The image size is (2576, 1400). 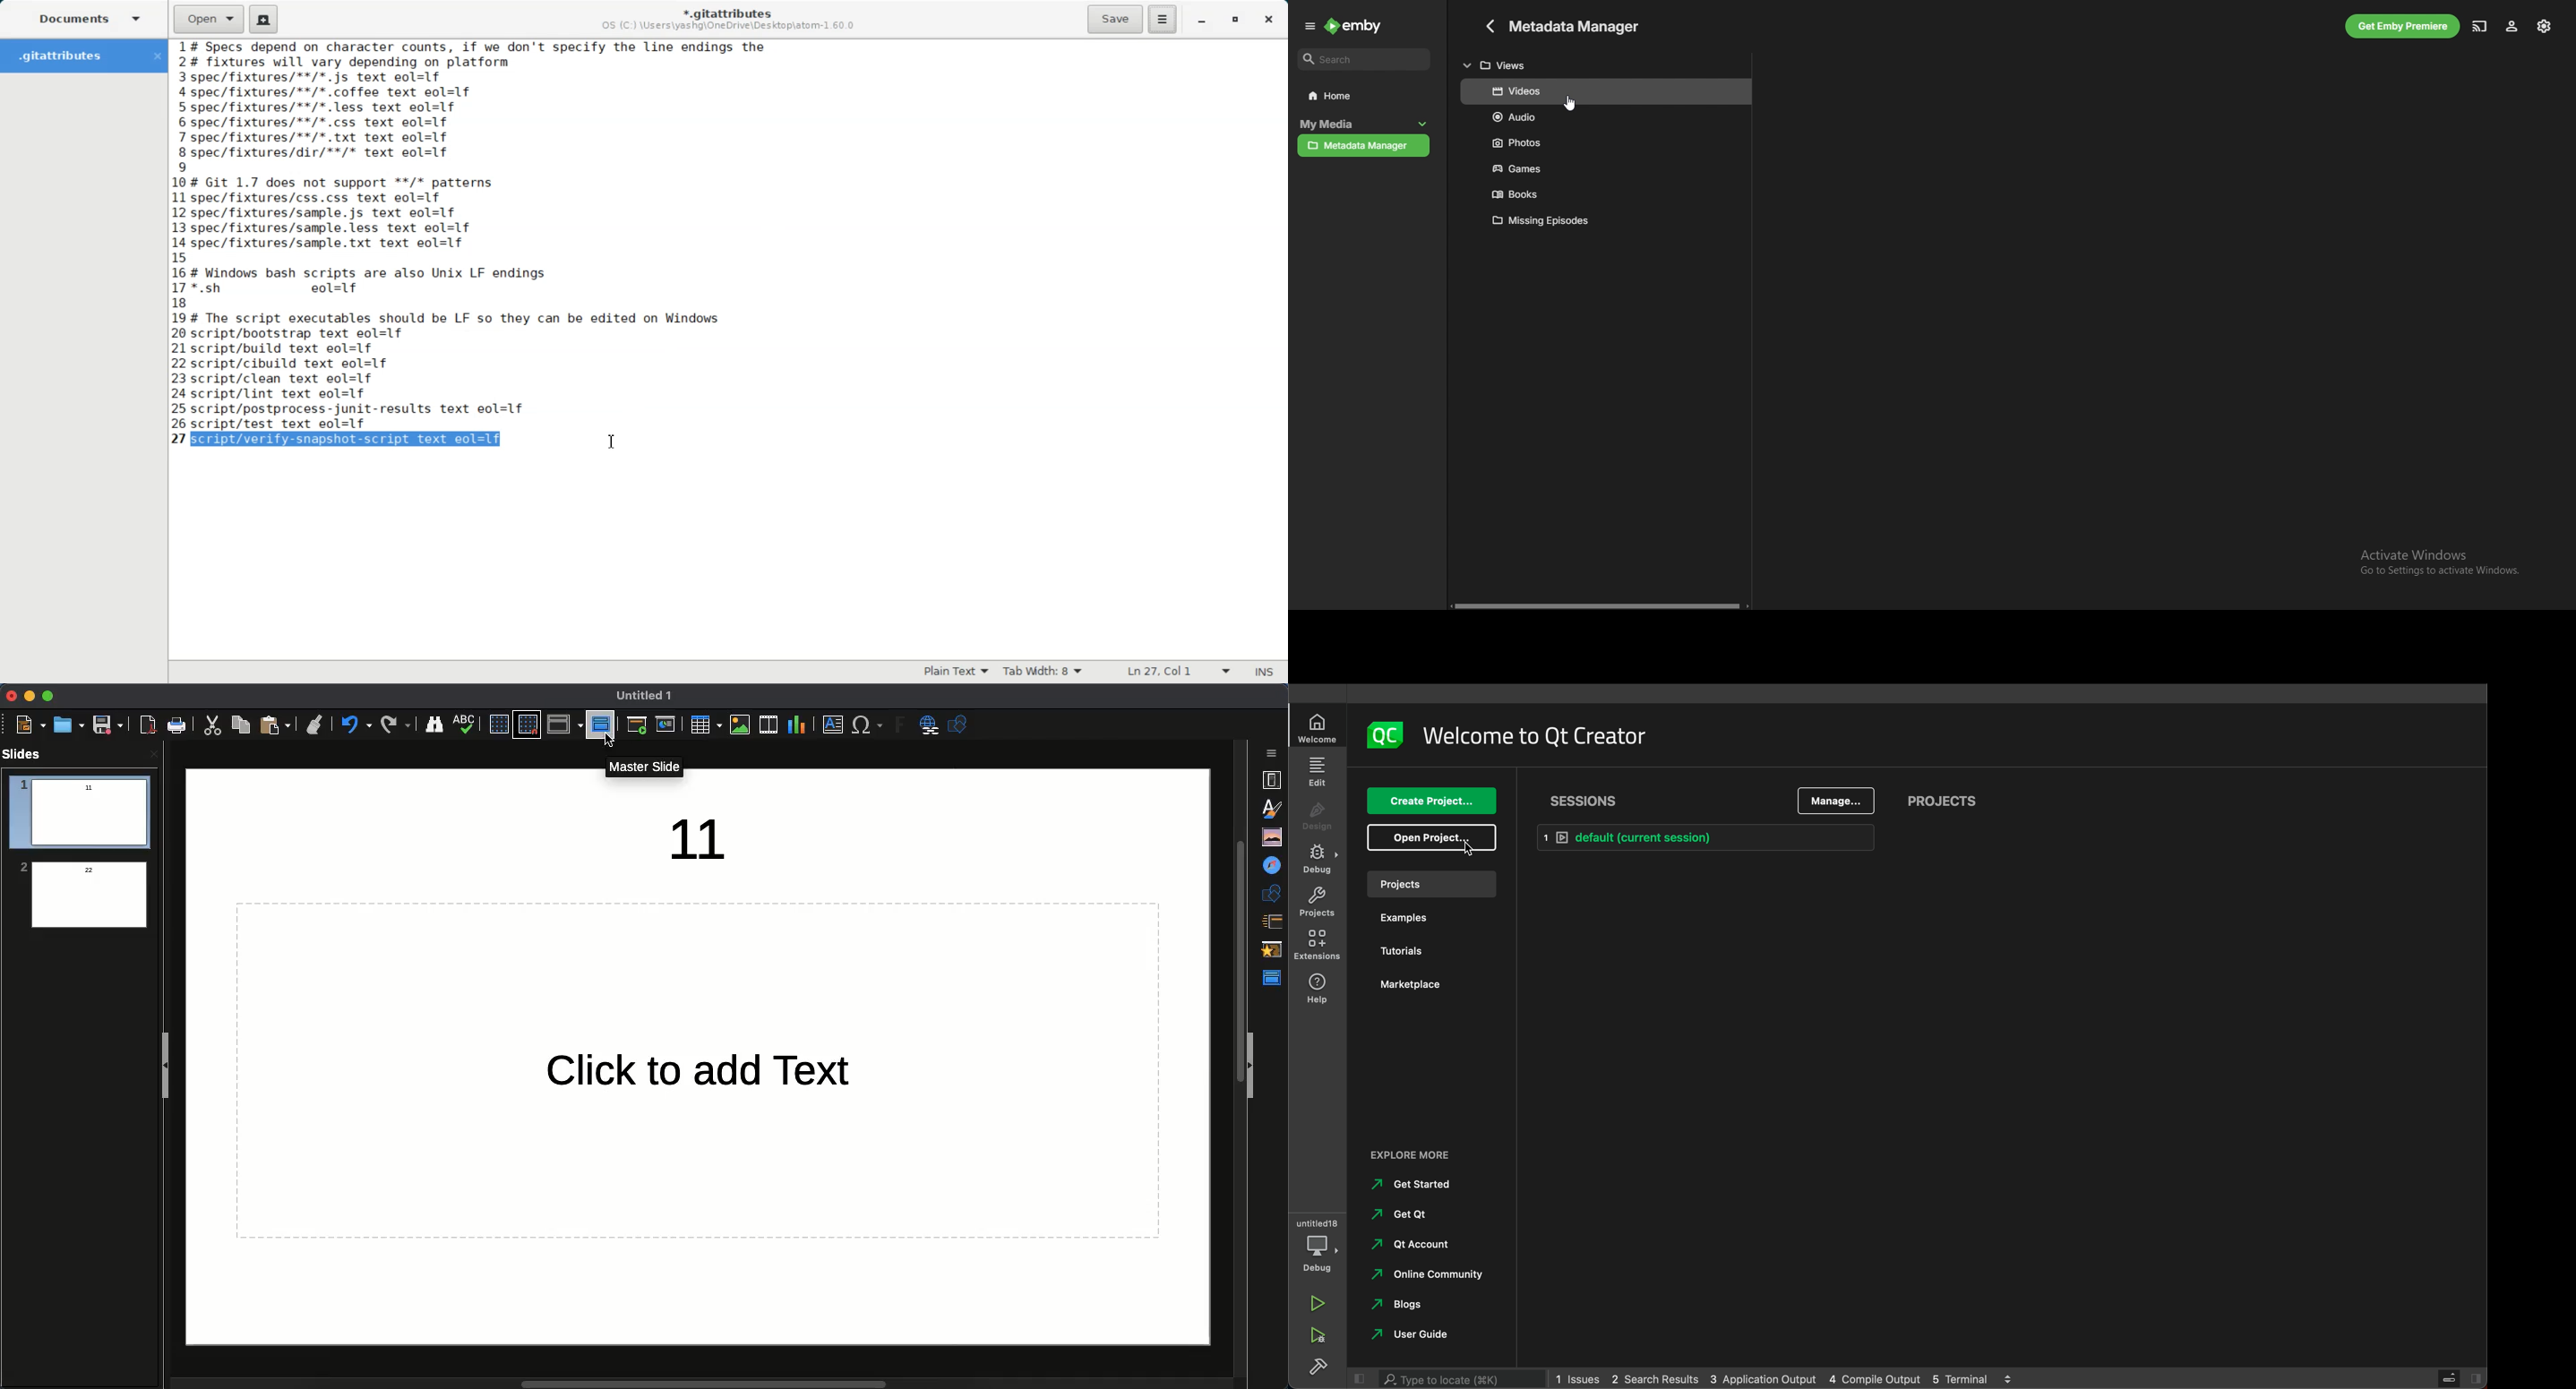 I want to click on Fontwork, so click(x=901, y=727).